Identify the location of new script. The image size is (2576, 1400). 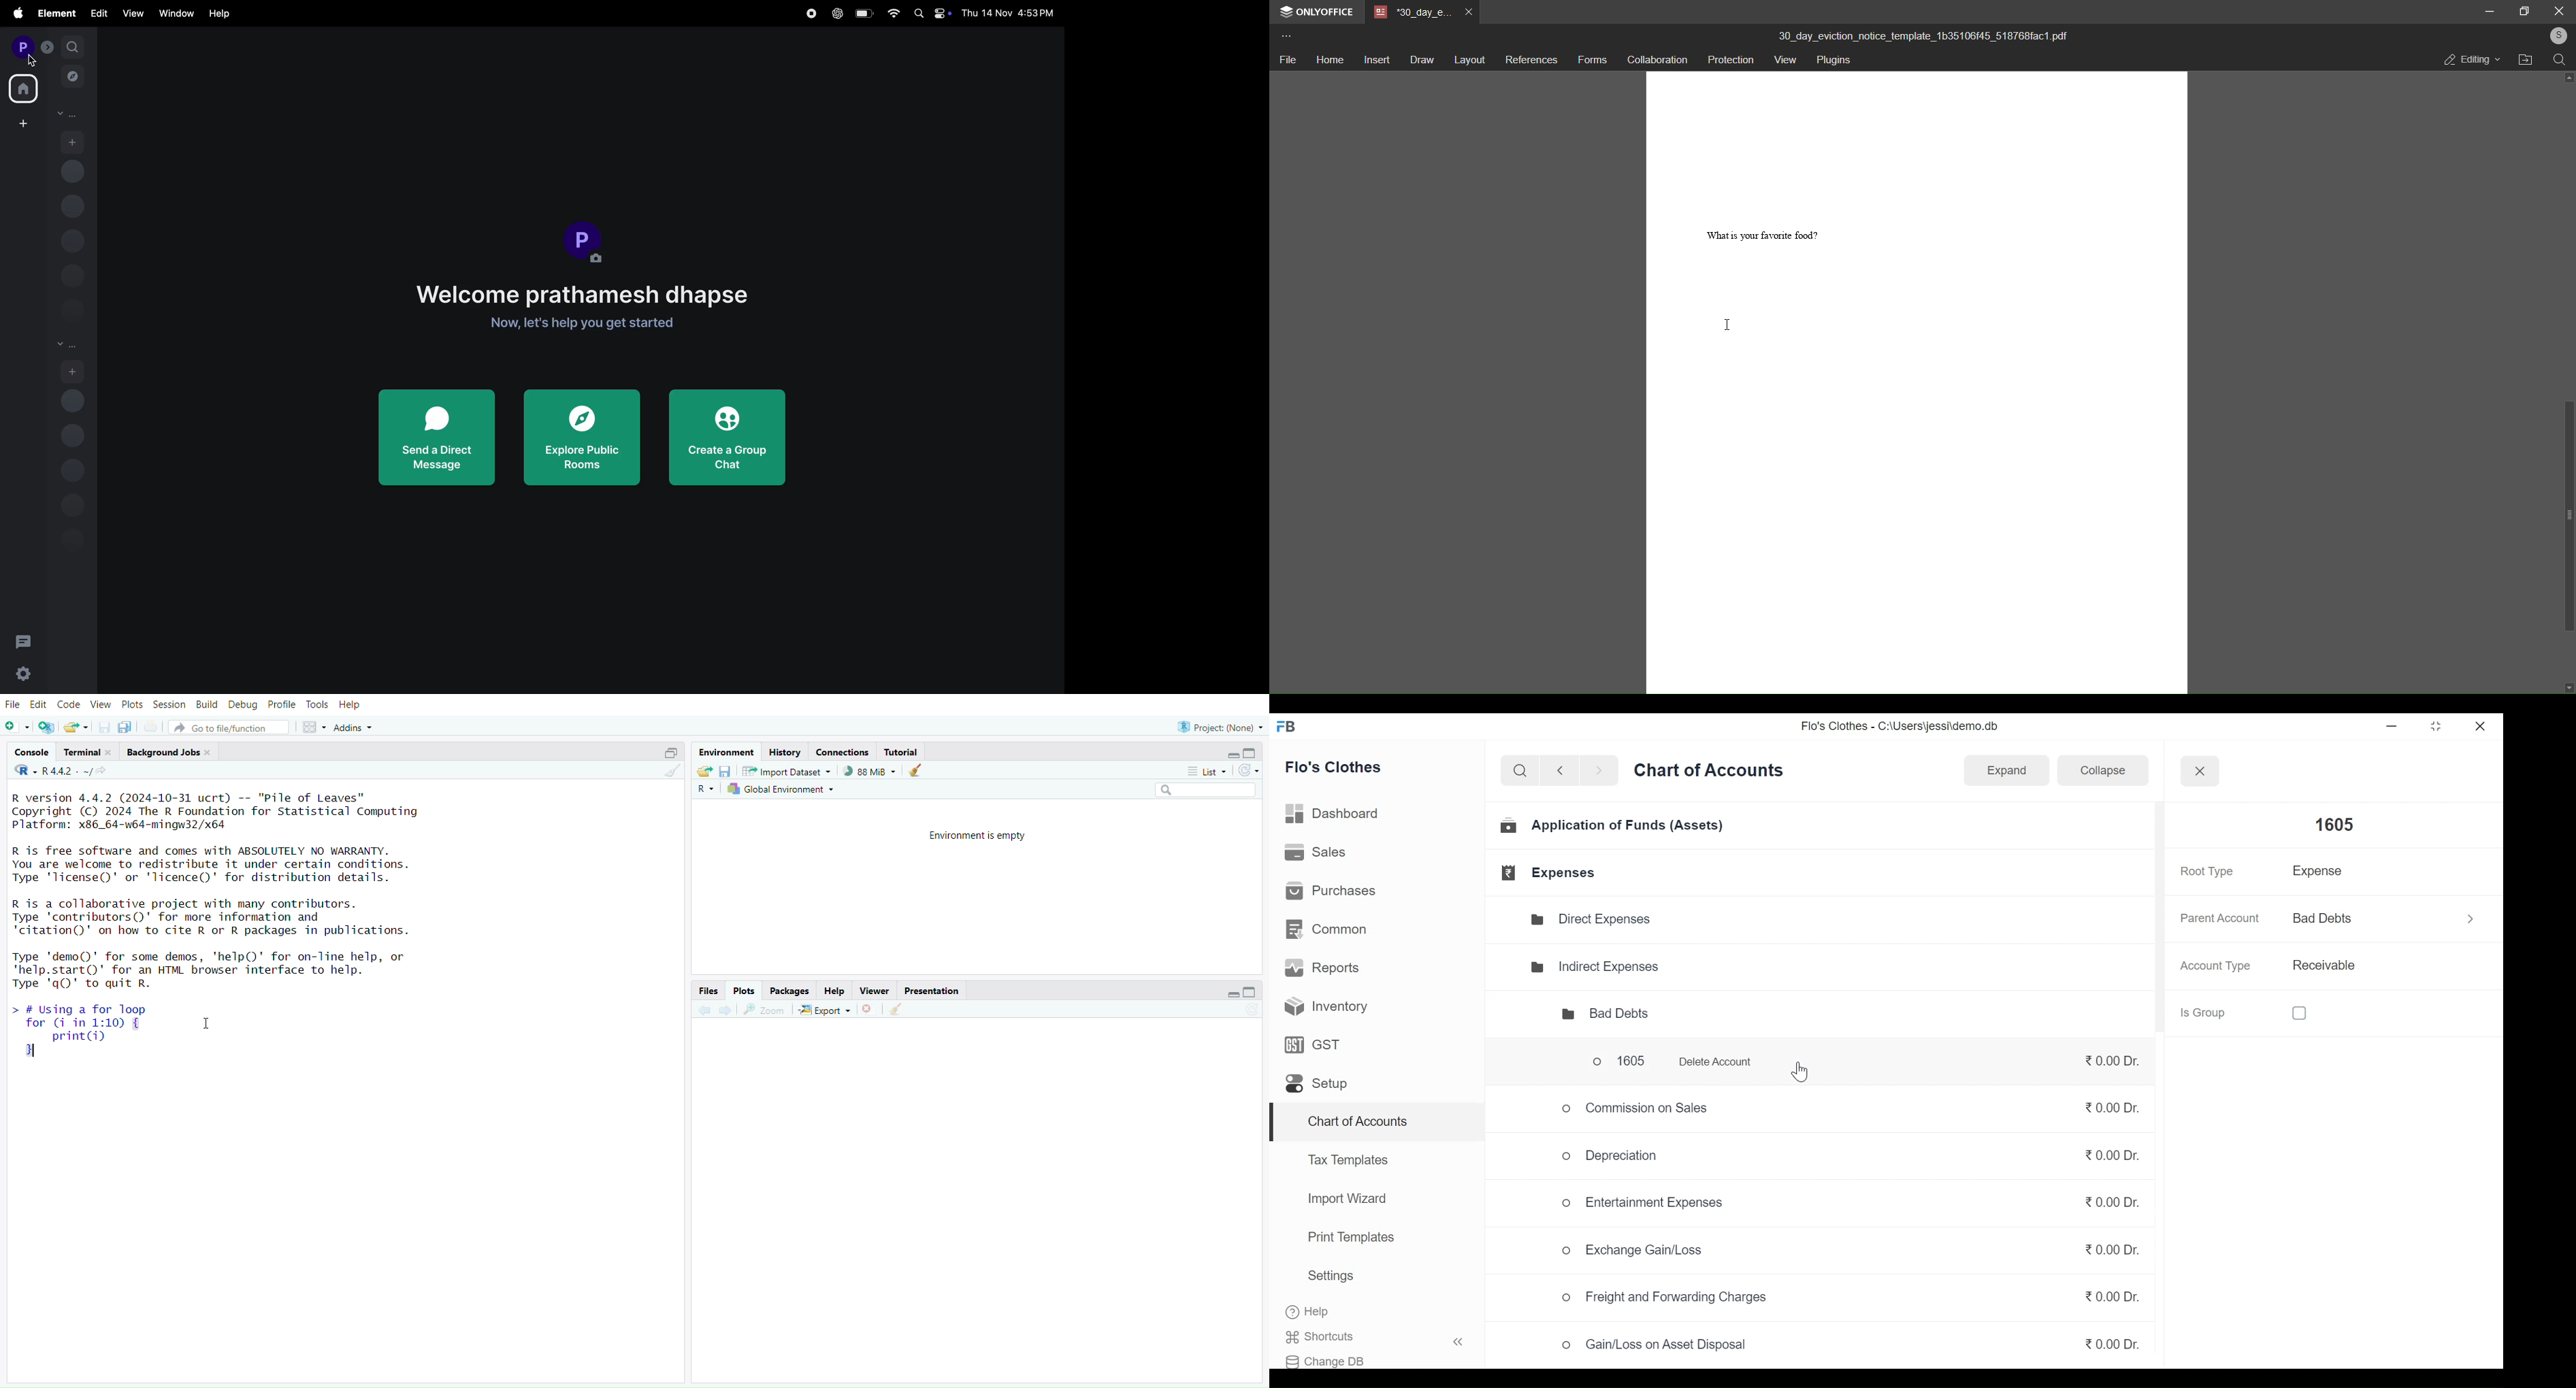
(17, 726).